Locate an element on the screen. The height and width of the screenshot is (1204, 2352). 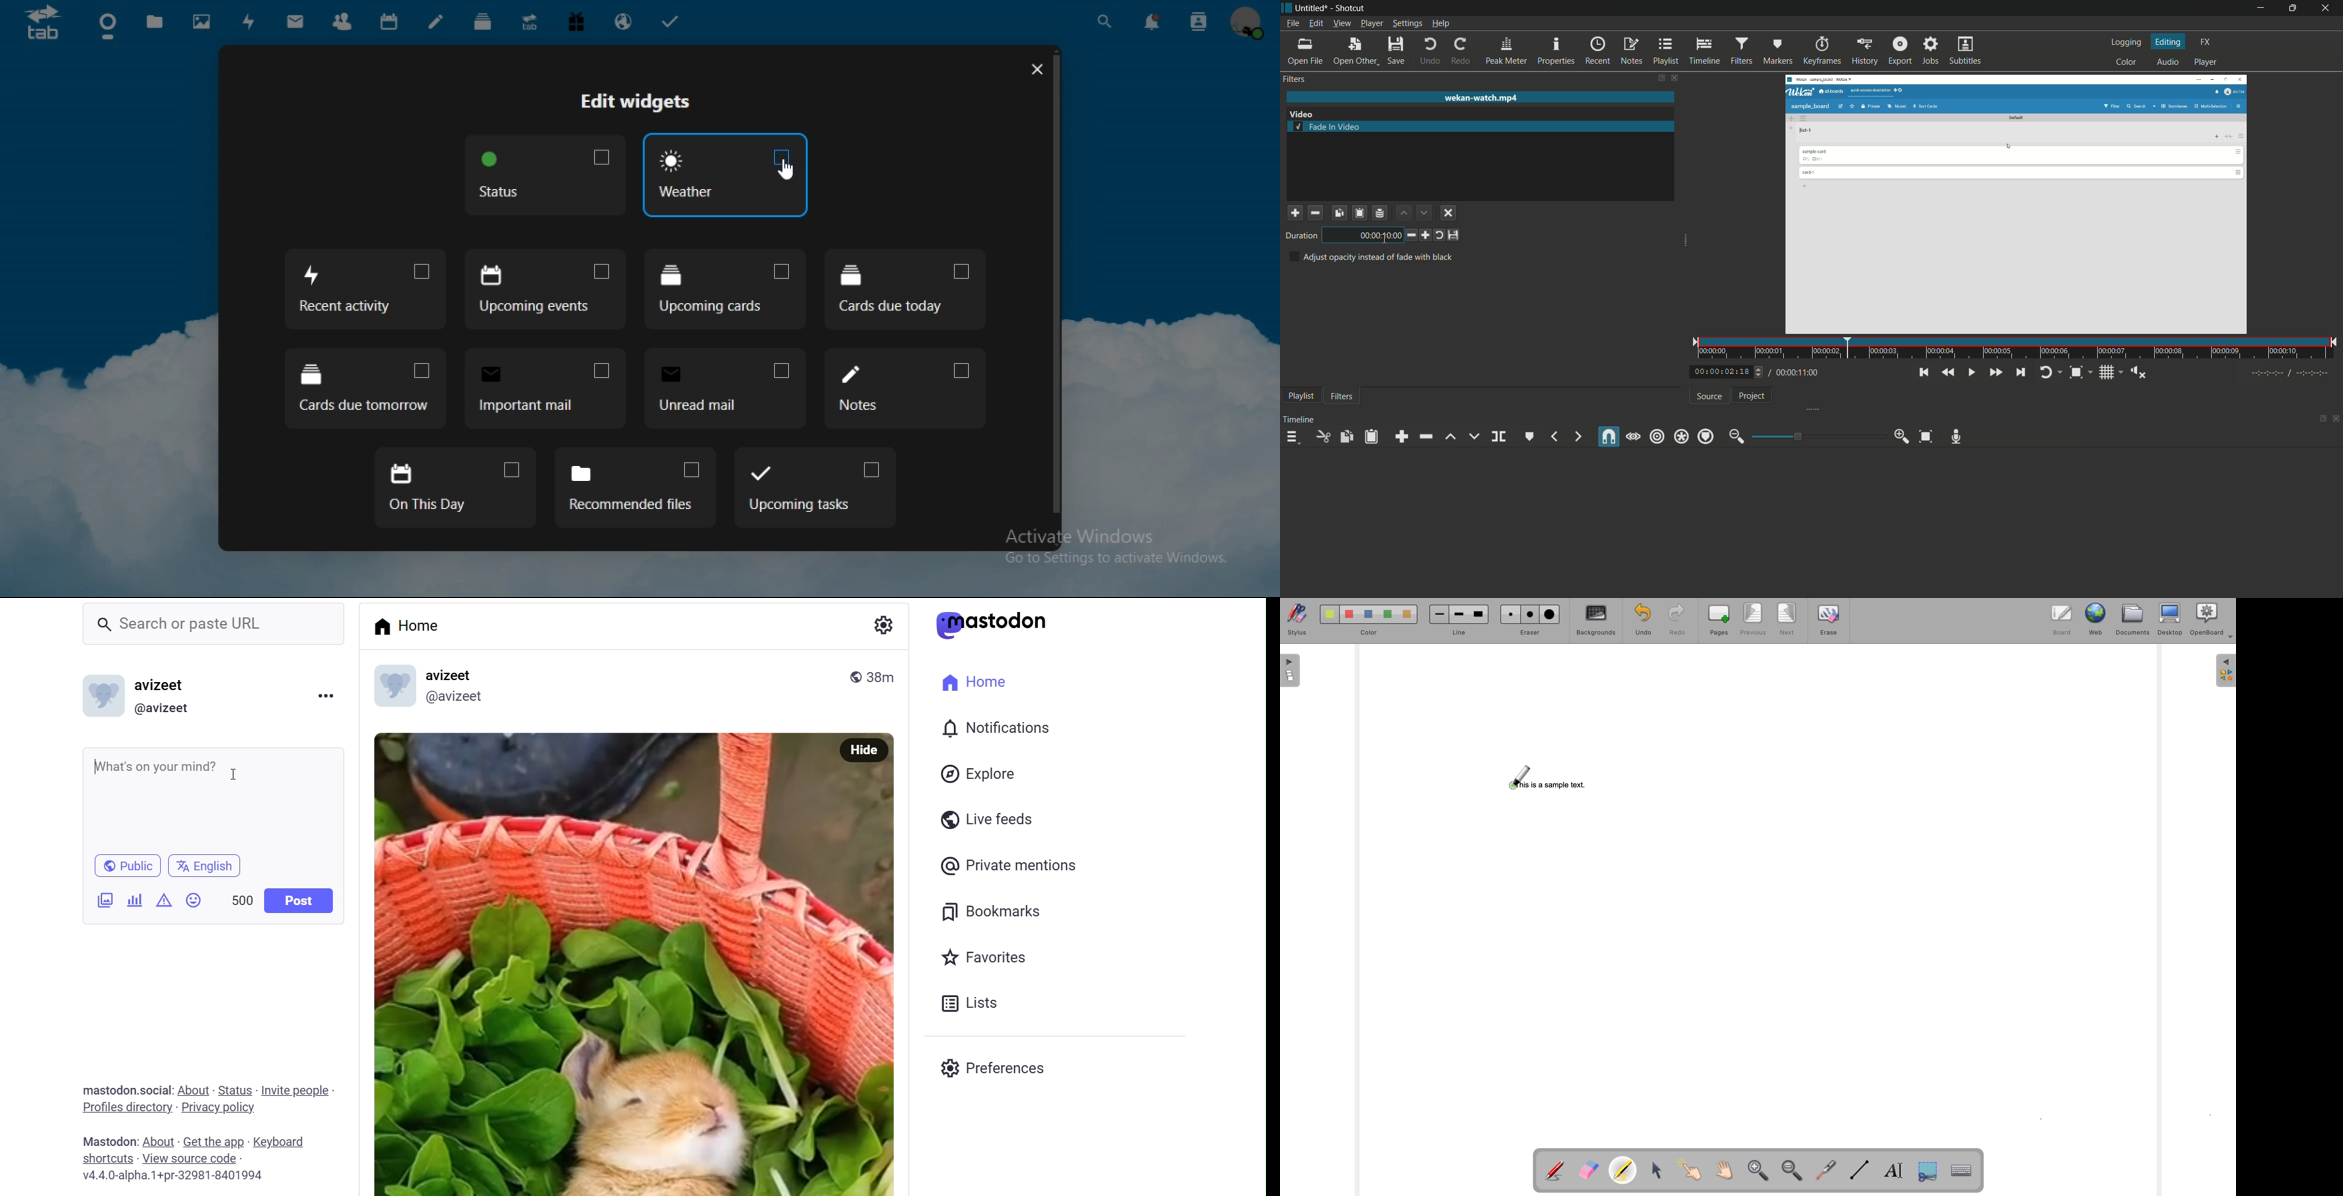
line is located at coordinates (1460, 633).